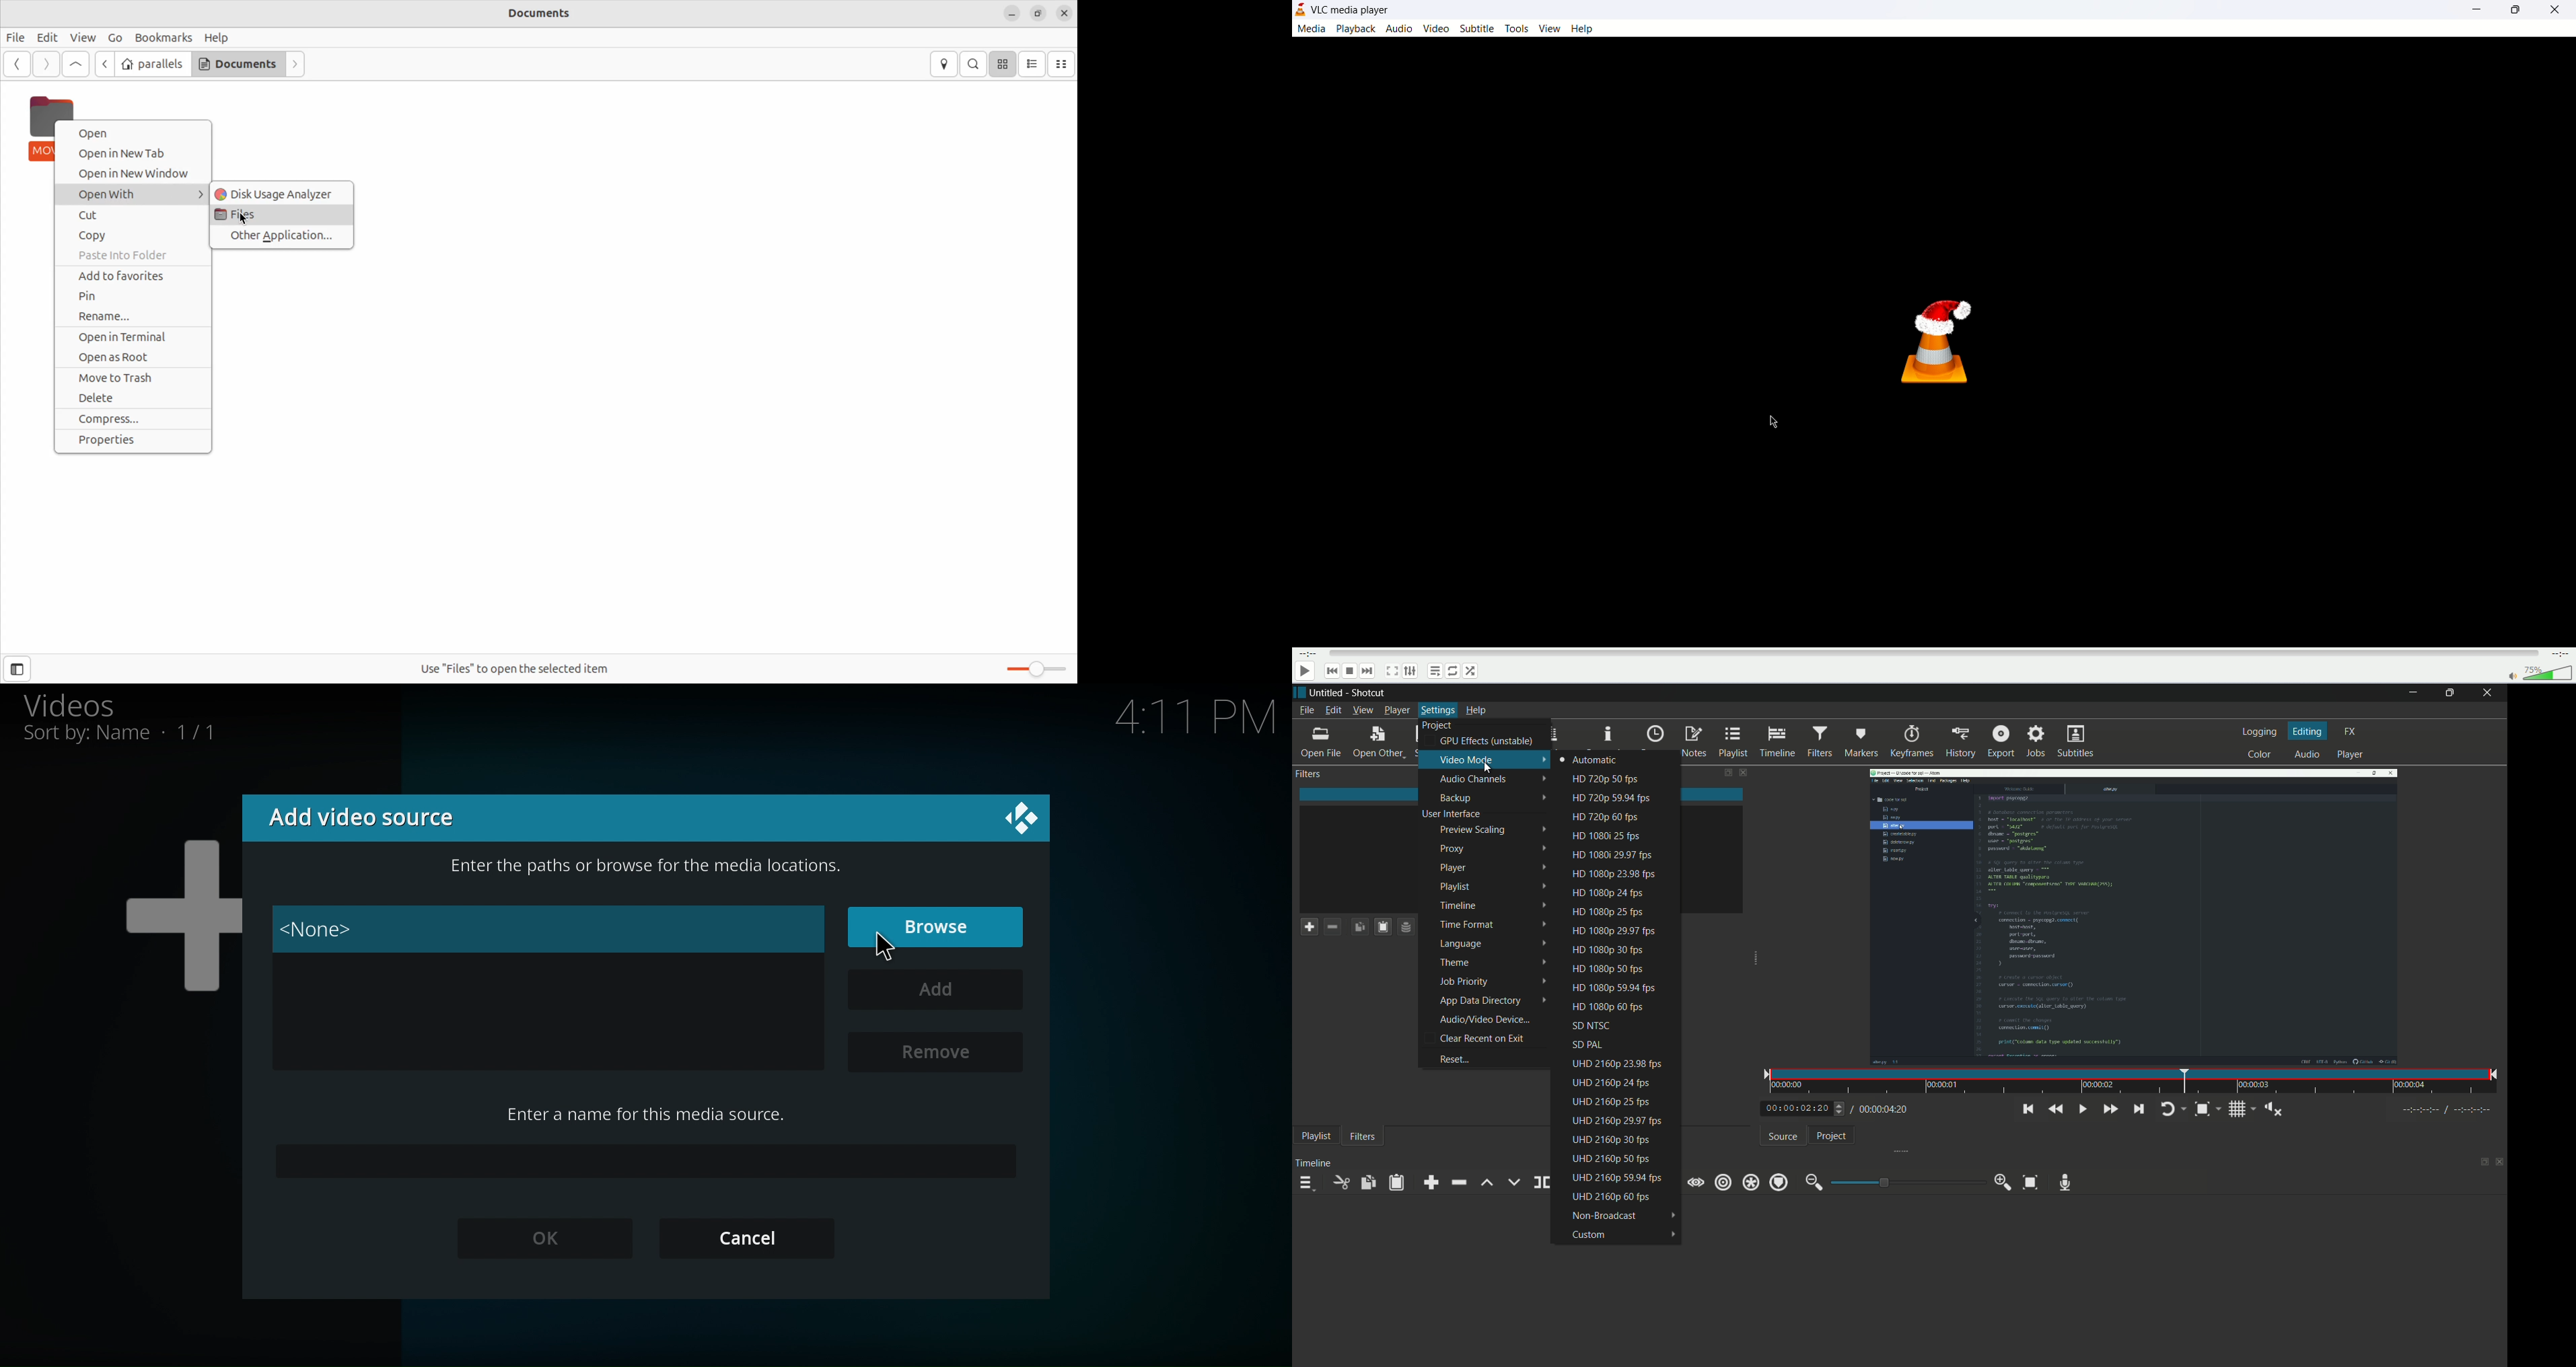  Describe the element at coordinates (2081, 1109) in the screenshot. I see `toggle play or pause` at that location.